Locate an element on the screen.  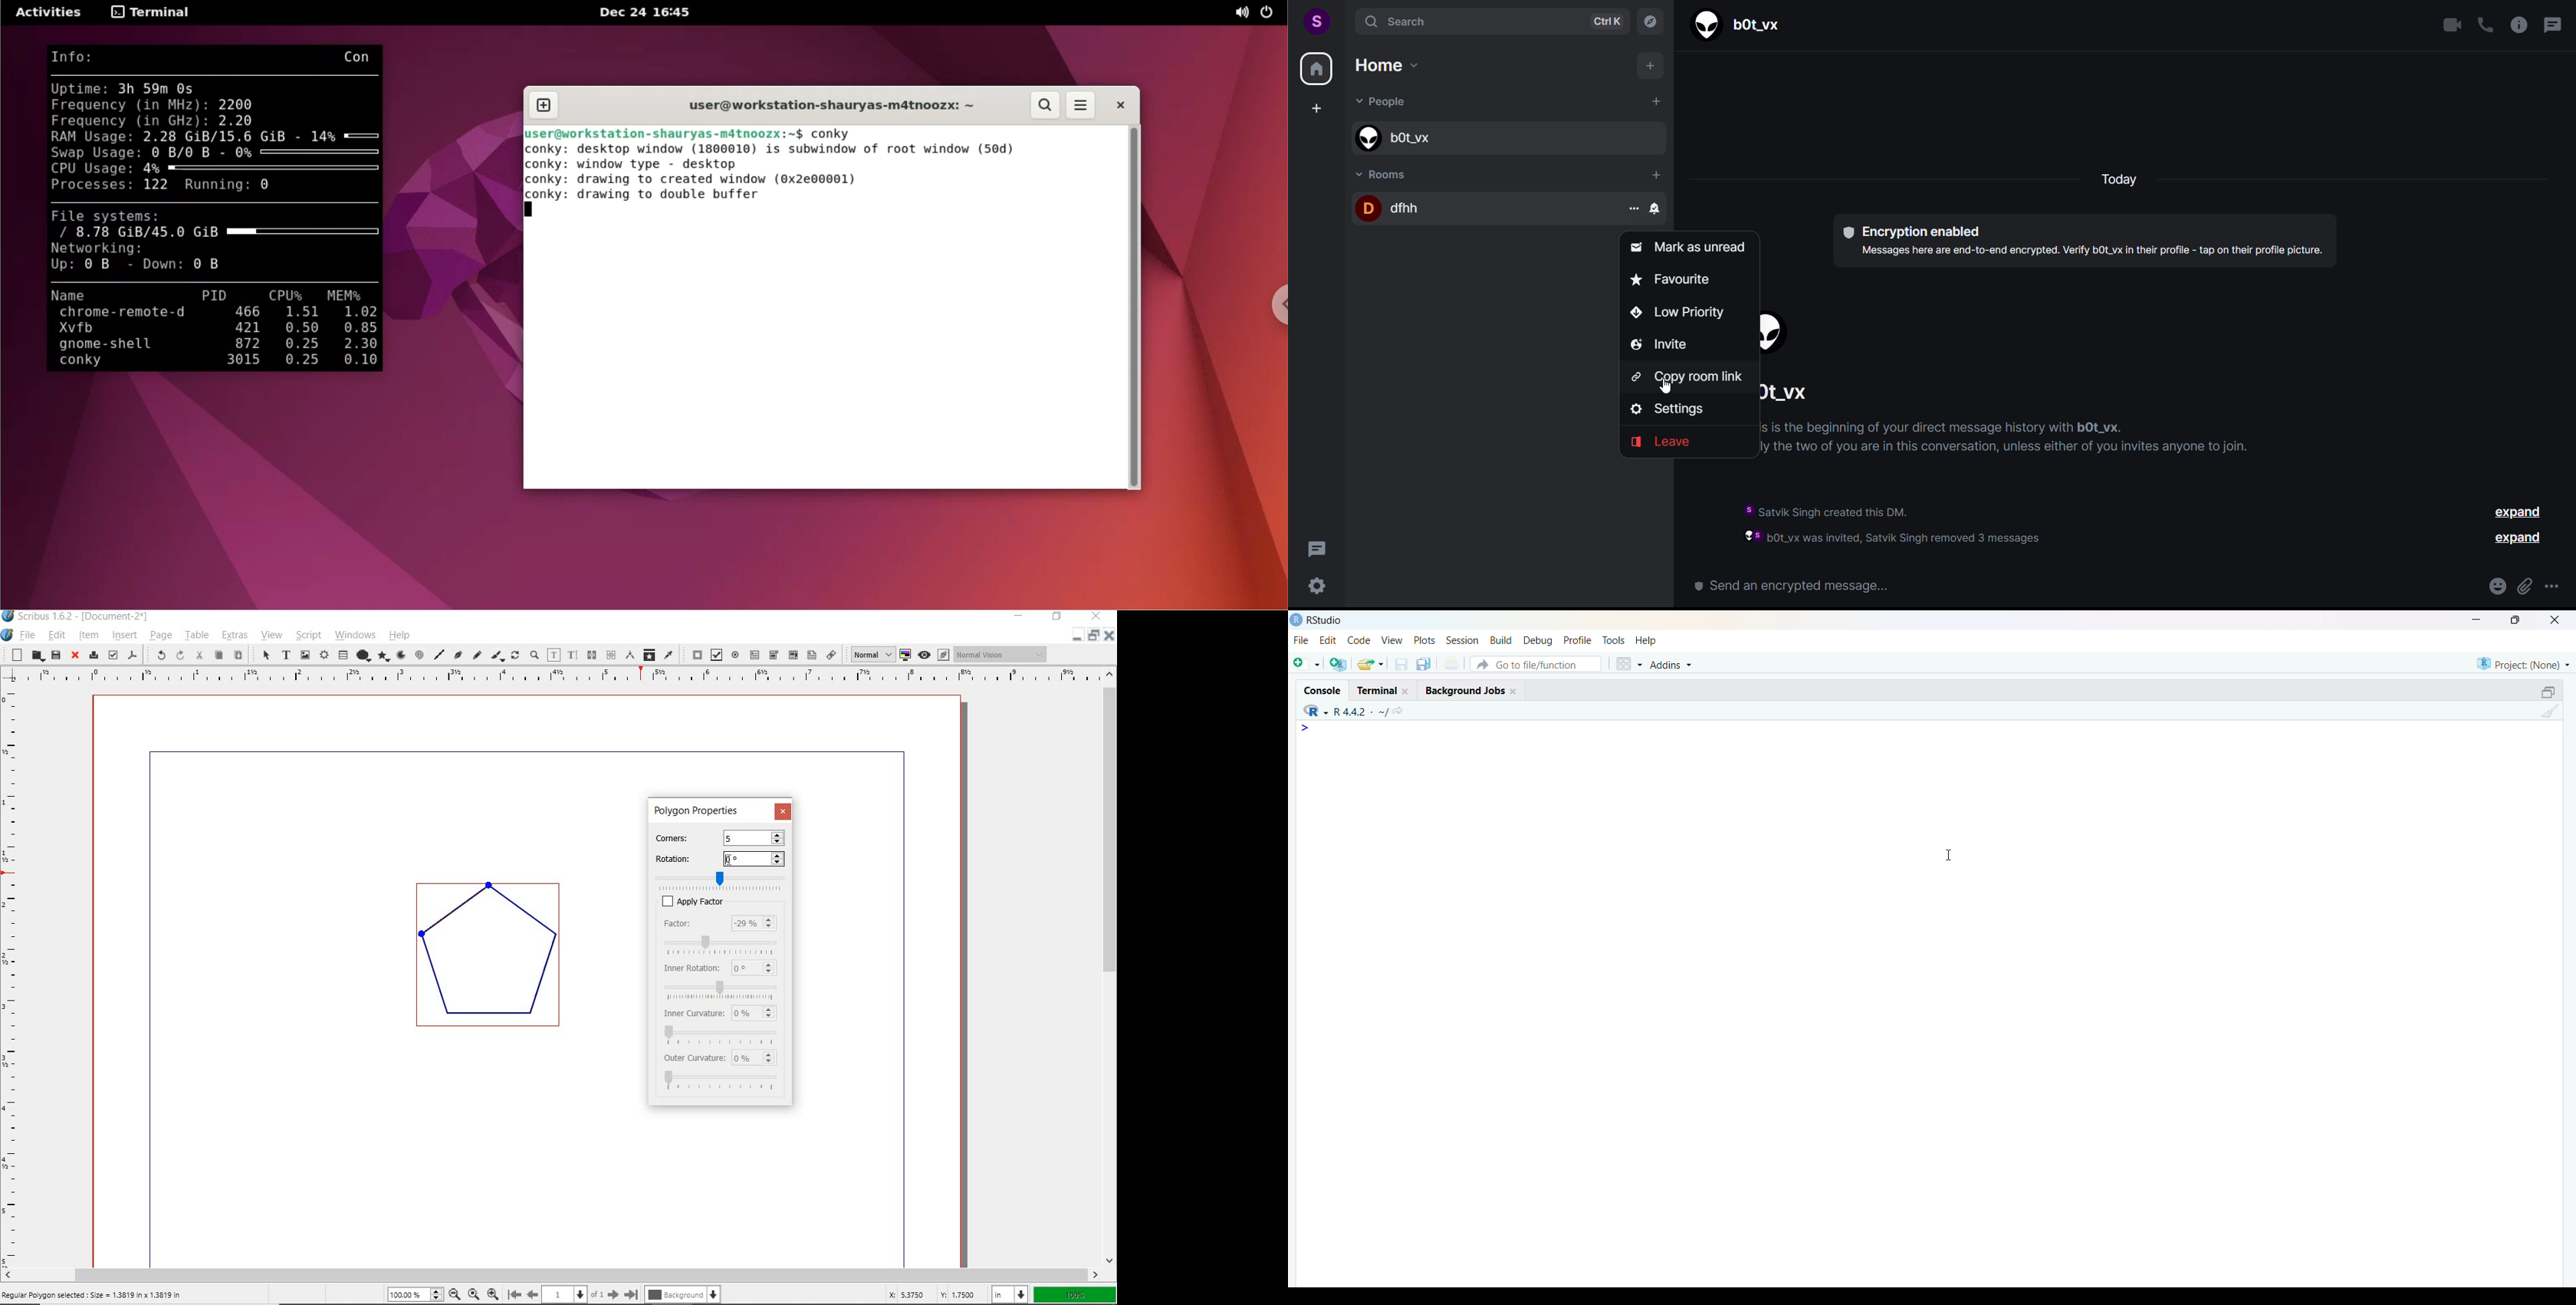
add file is located at coordinates (1340, 664).